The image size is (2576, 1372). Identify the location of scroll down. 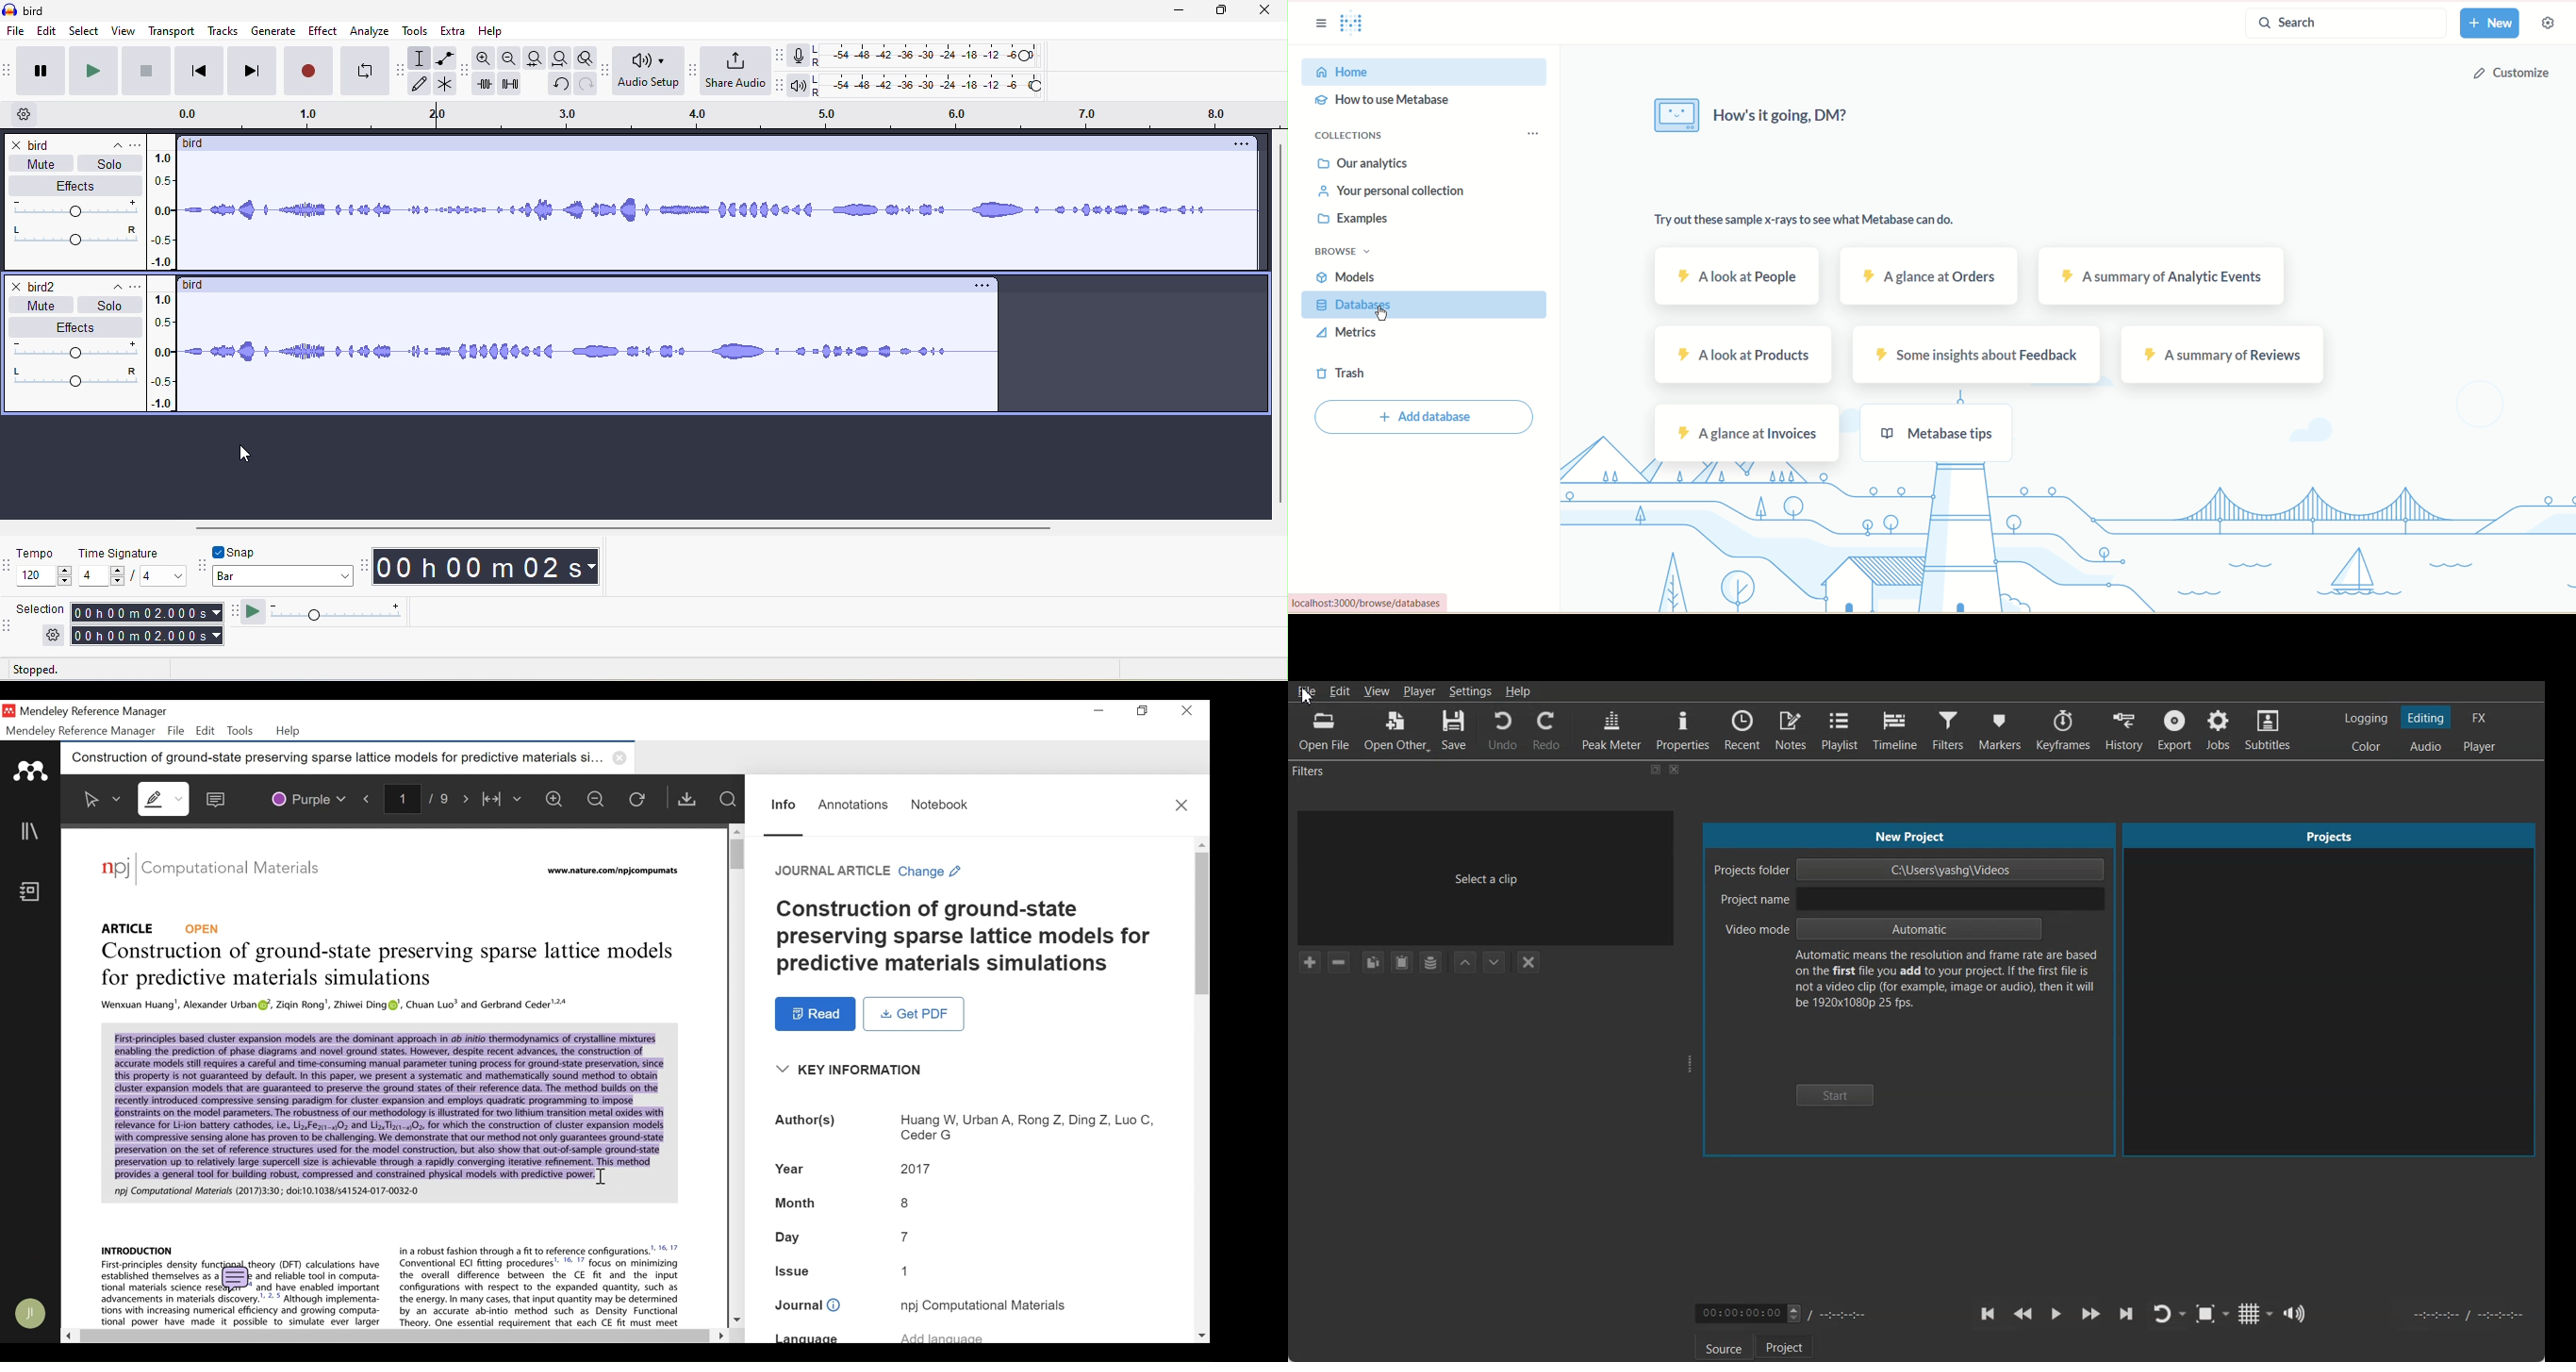
(1202, 1336).